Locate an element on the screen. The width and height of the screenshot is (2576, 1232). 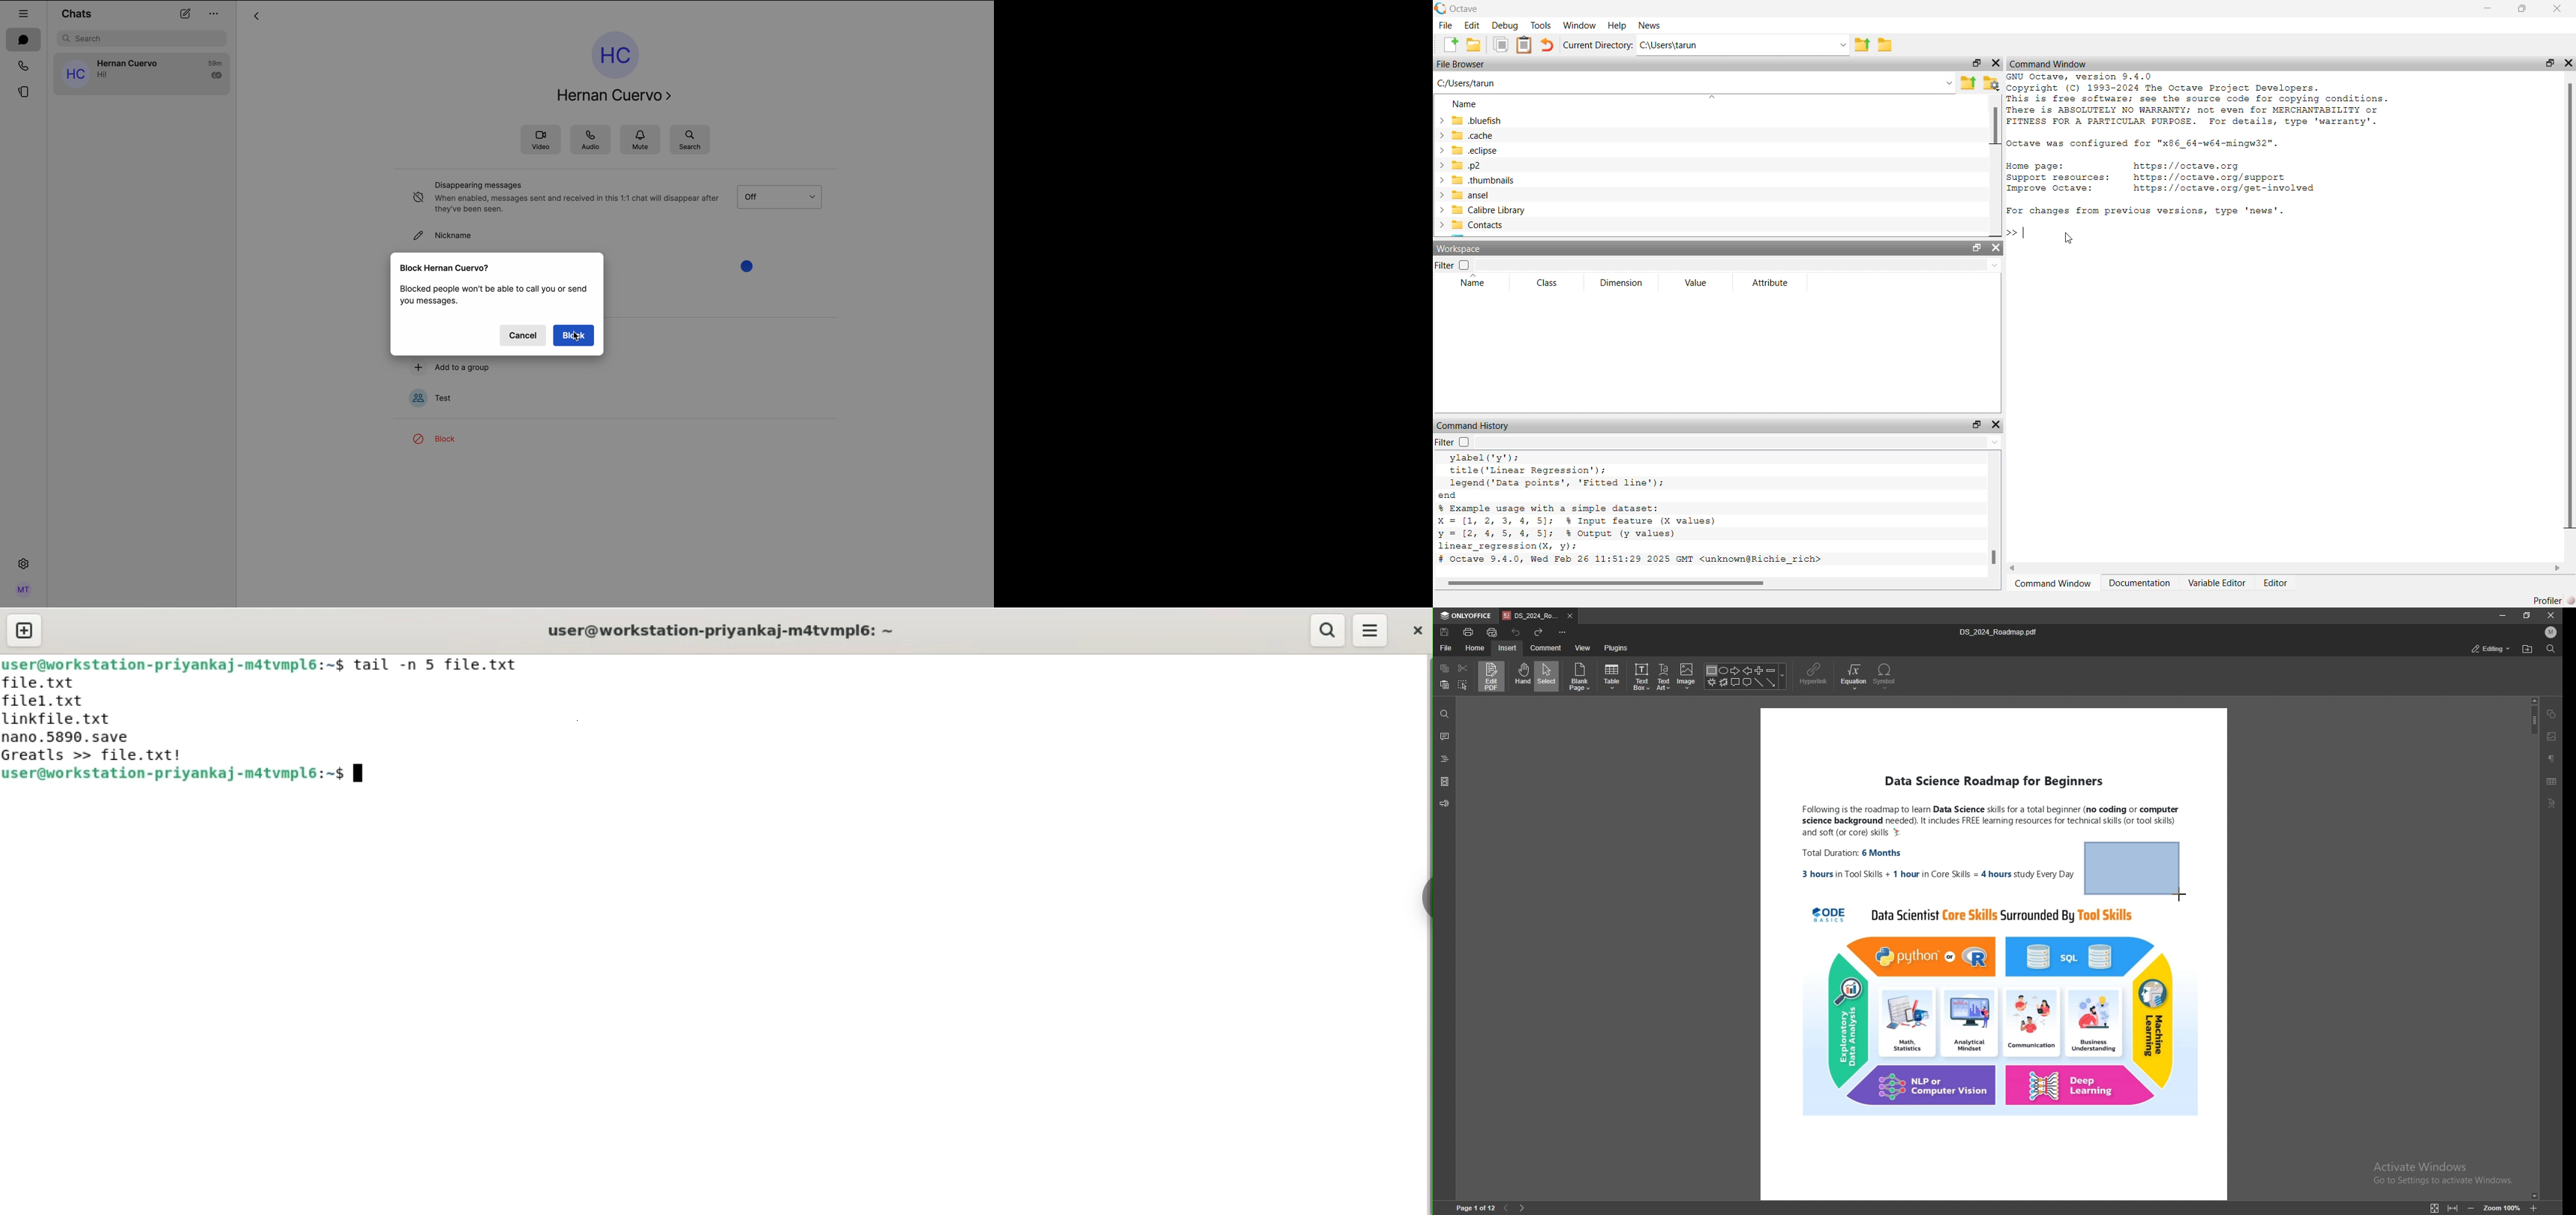
copy is located at coordinates (1446, 668).